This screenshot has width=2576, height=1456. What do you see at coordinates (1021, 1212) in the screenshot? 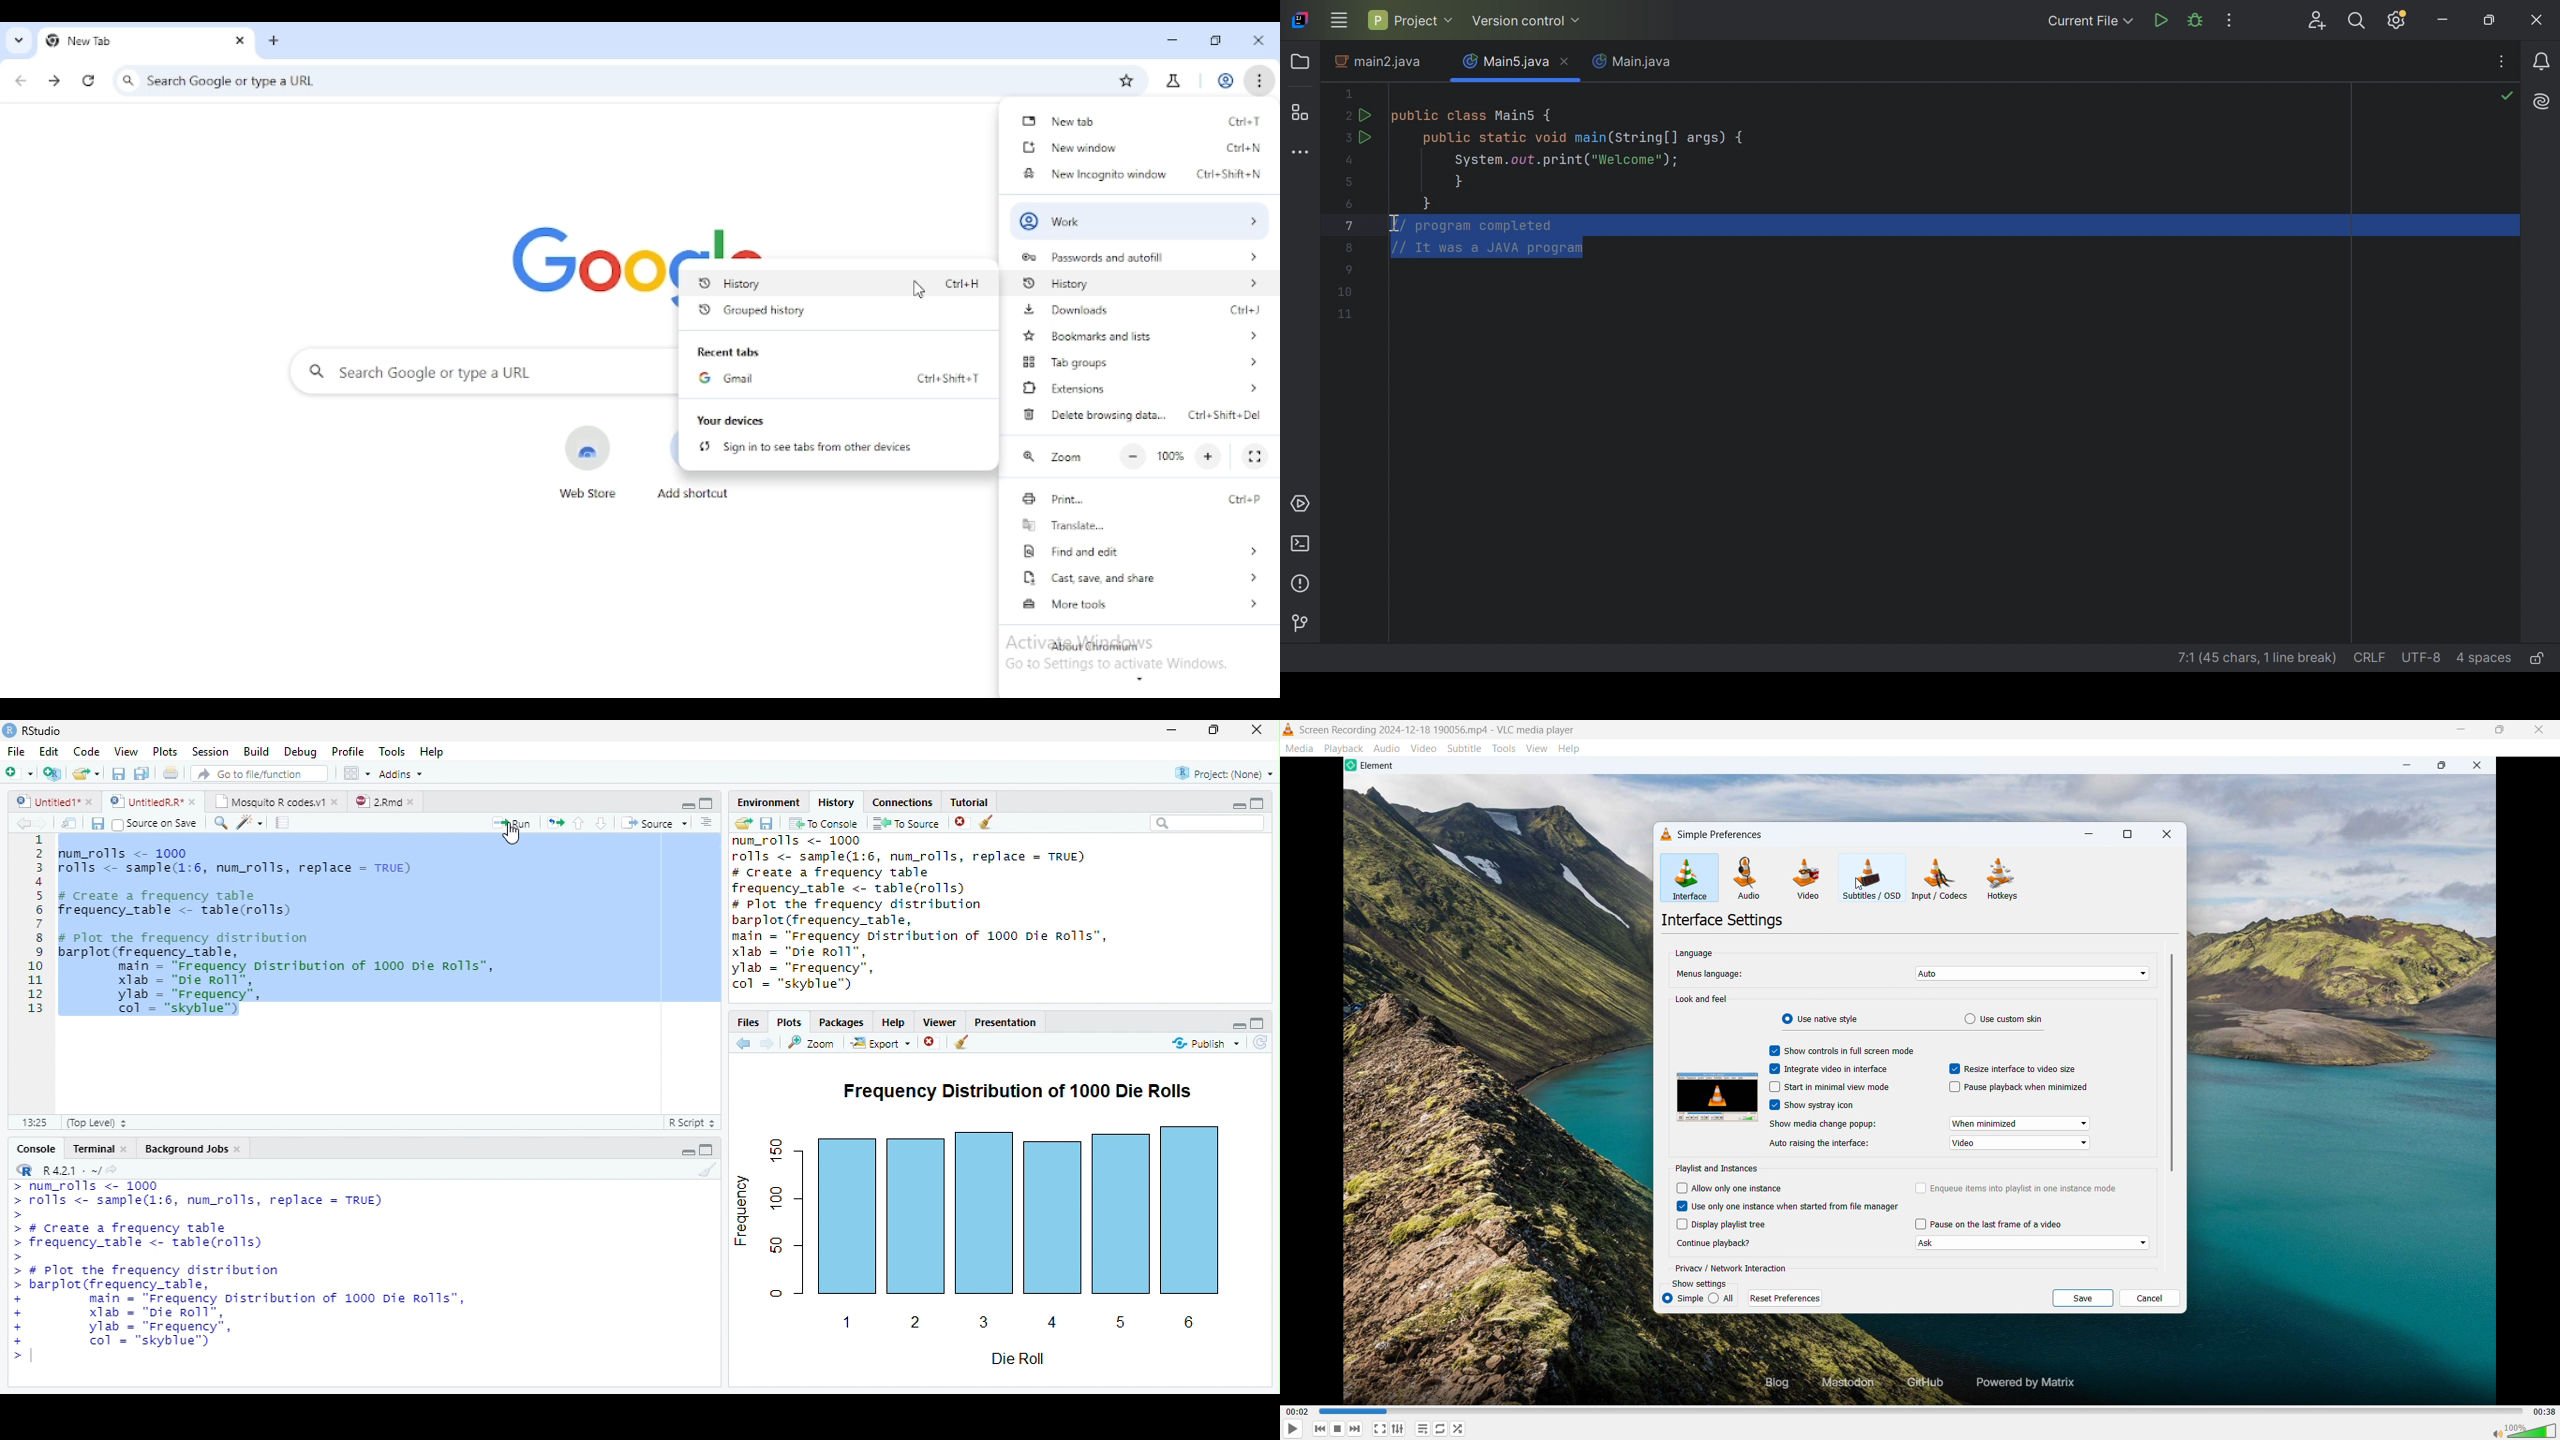
I see `Chart` at bounding box center [1021, 1212].